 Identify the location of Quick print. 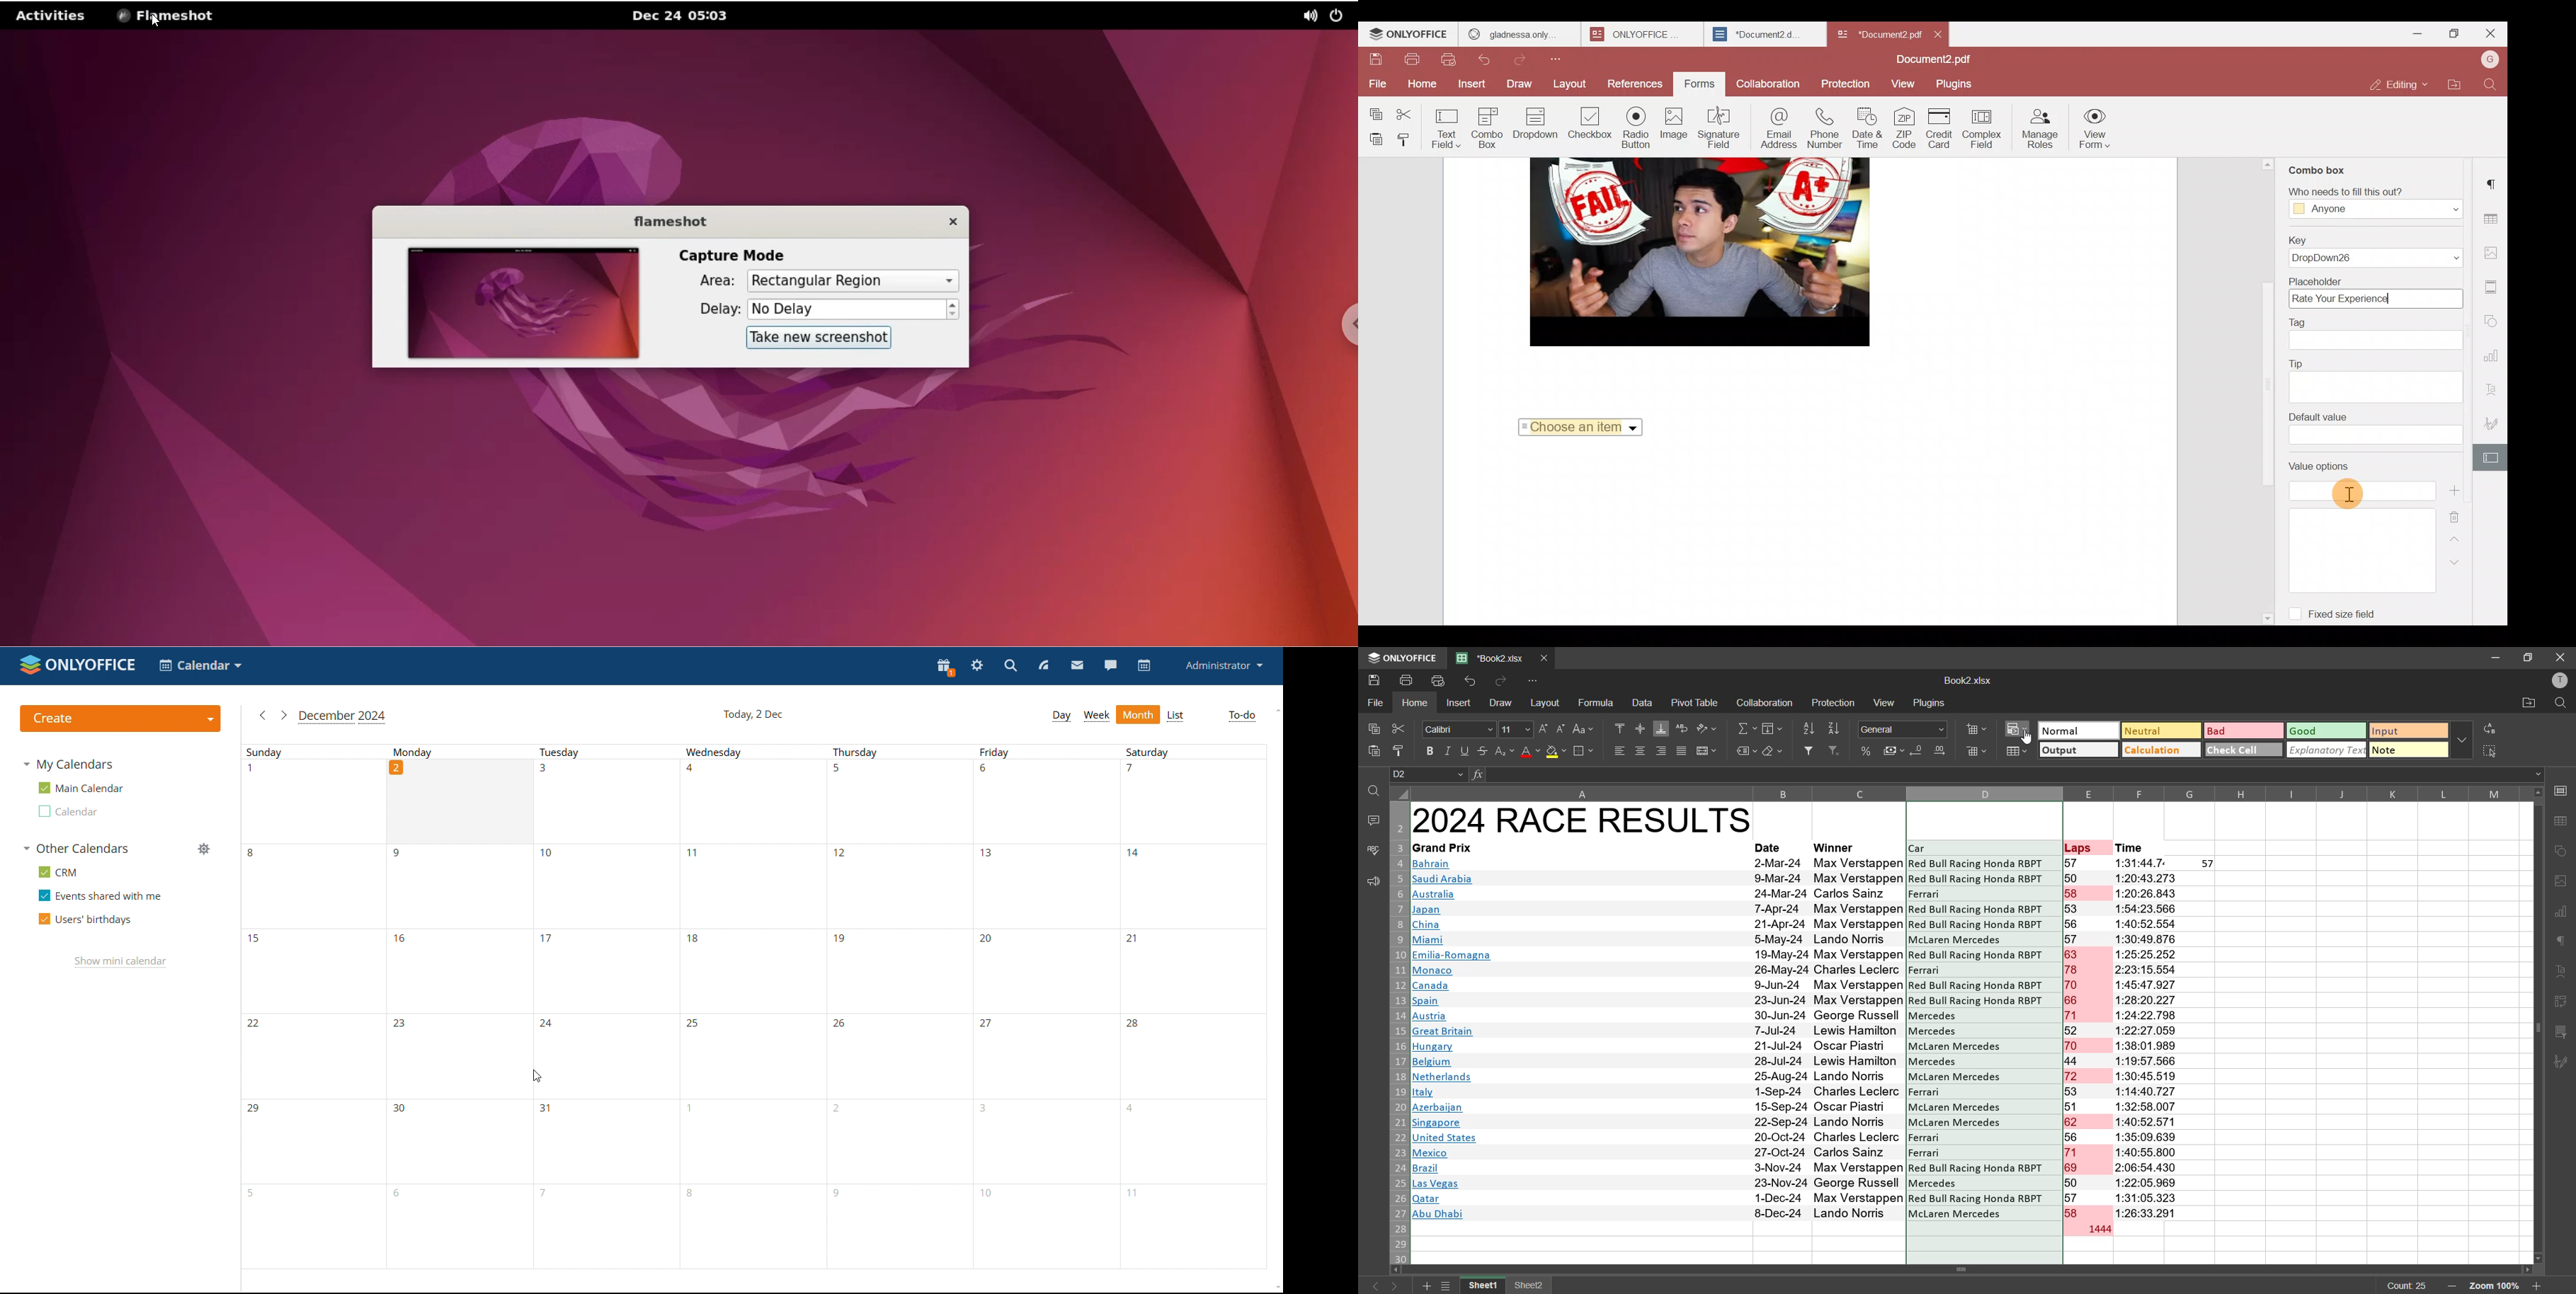
(1448, 60).